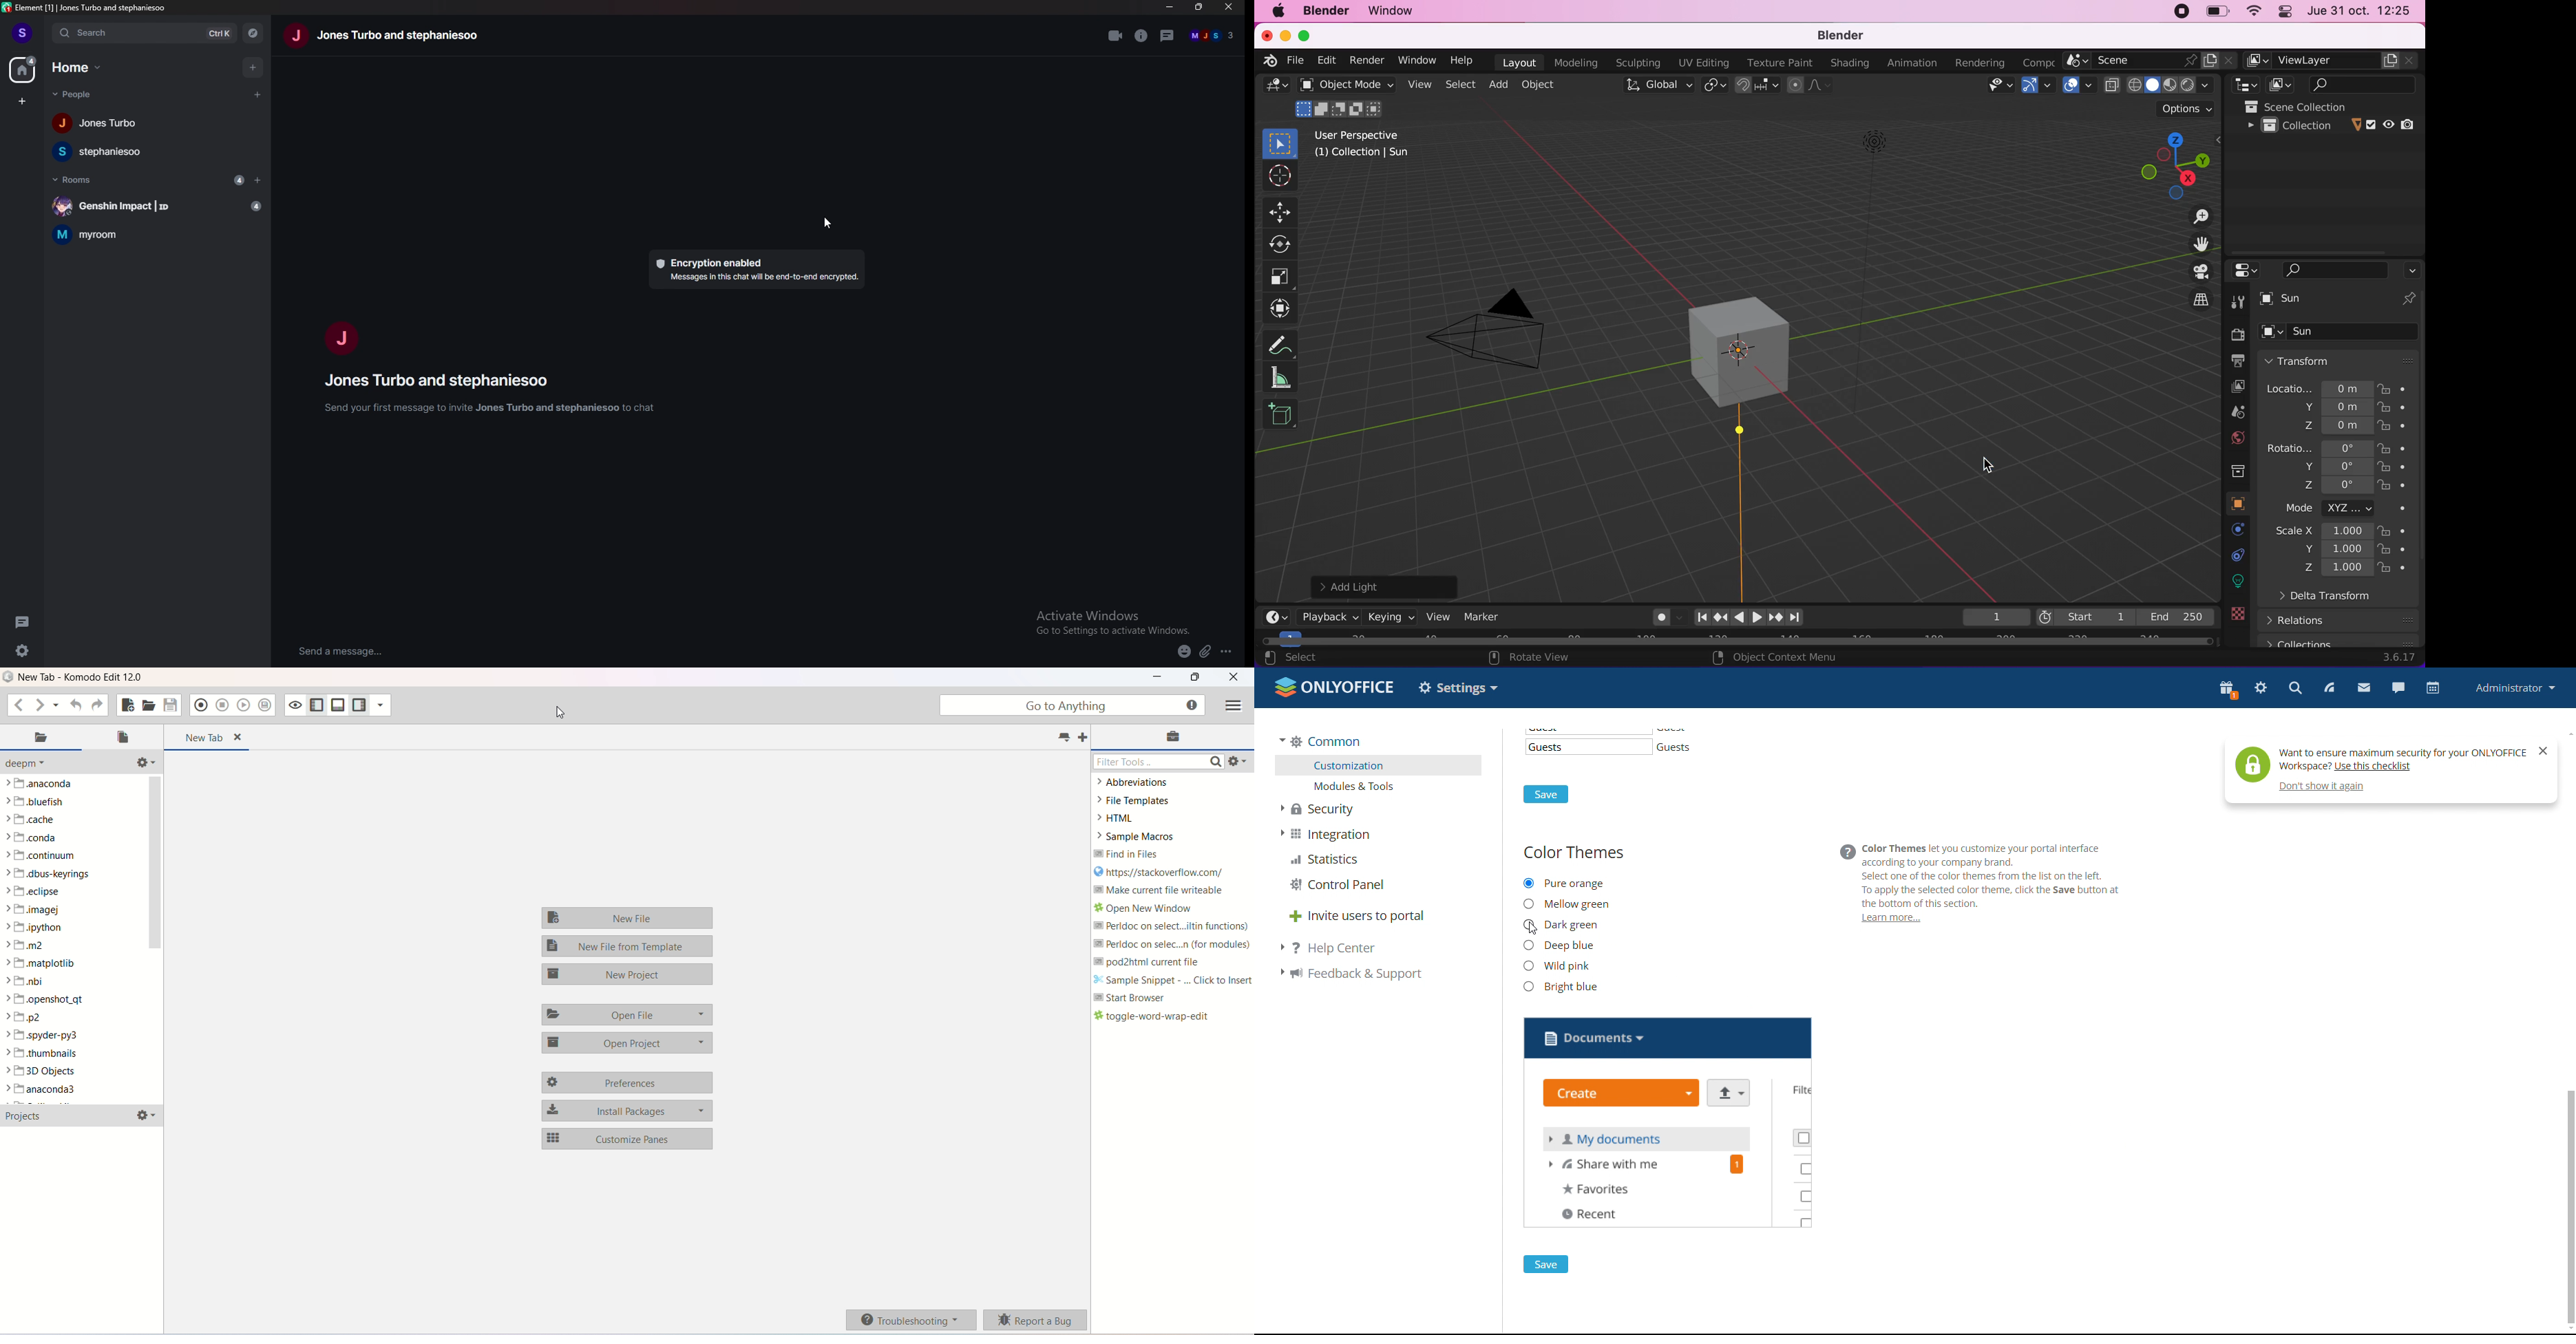  Describe the element at coordinates (1145, 907) in the screenshot. I see `open new window` at that location.